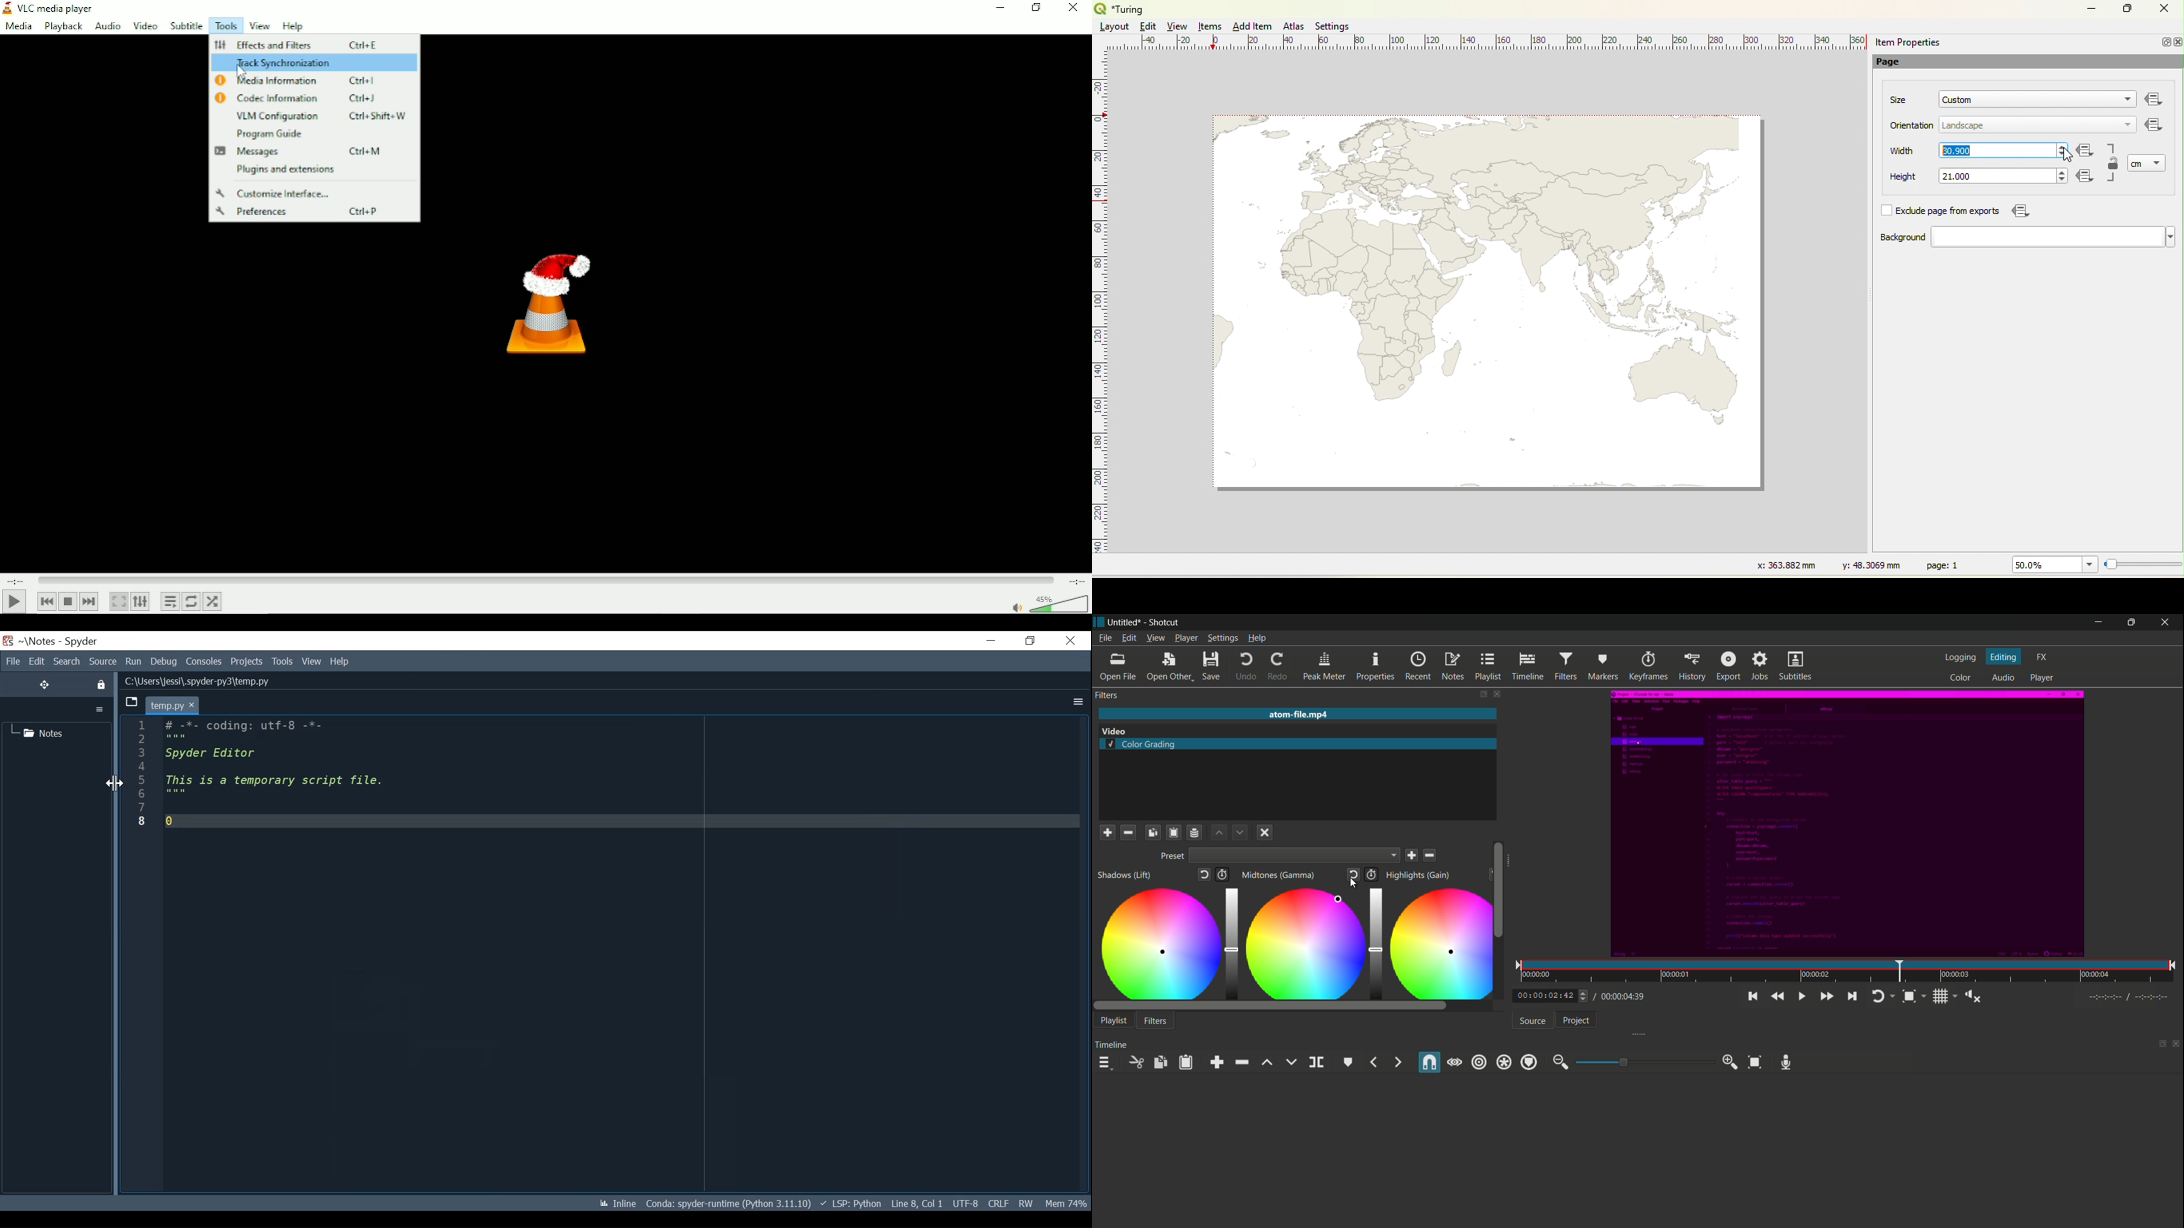 This screenshot has width=2184, height=1232. I want to click on 30.900, so click(1959, 150).